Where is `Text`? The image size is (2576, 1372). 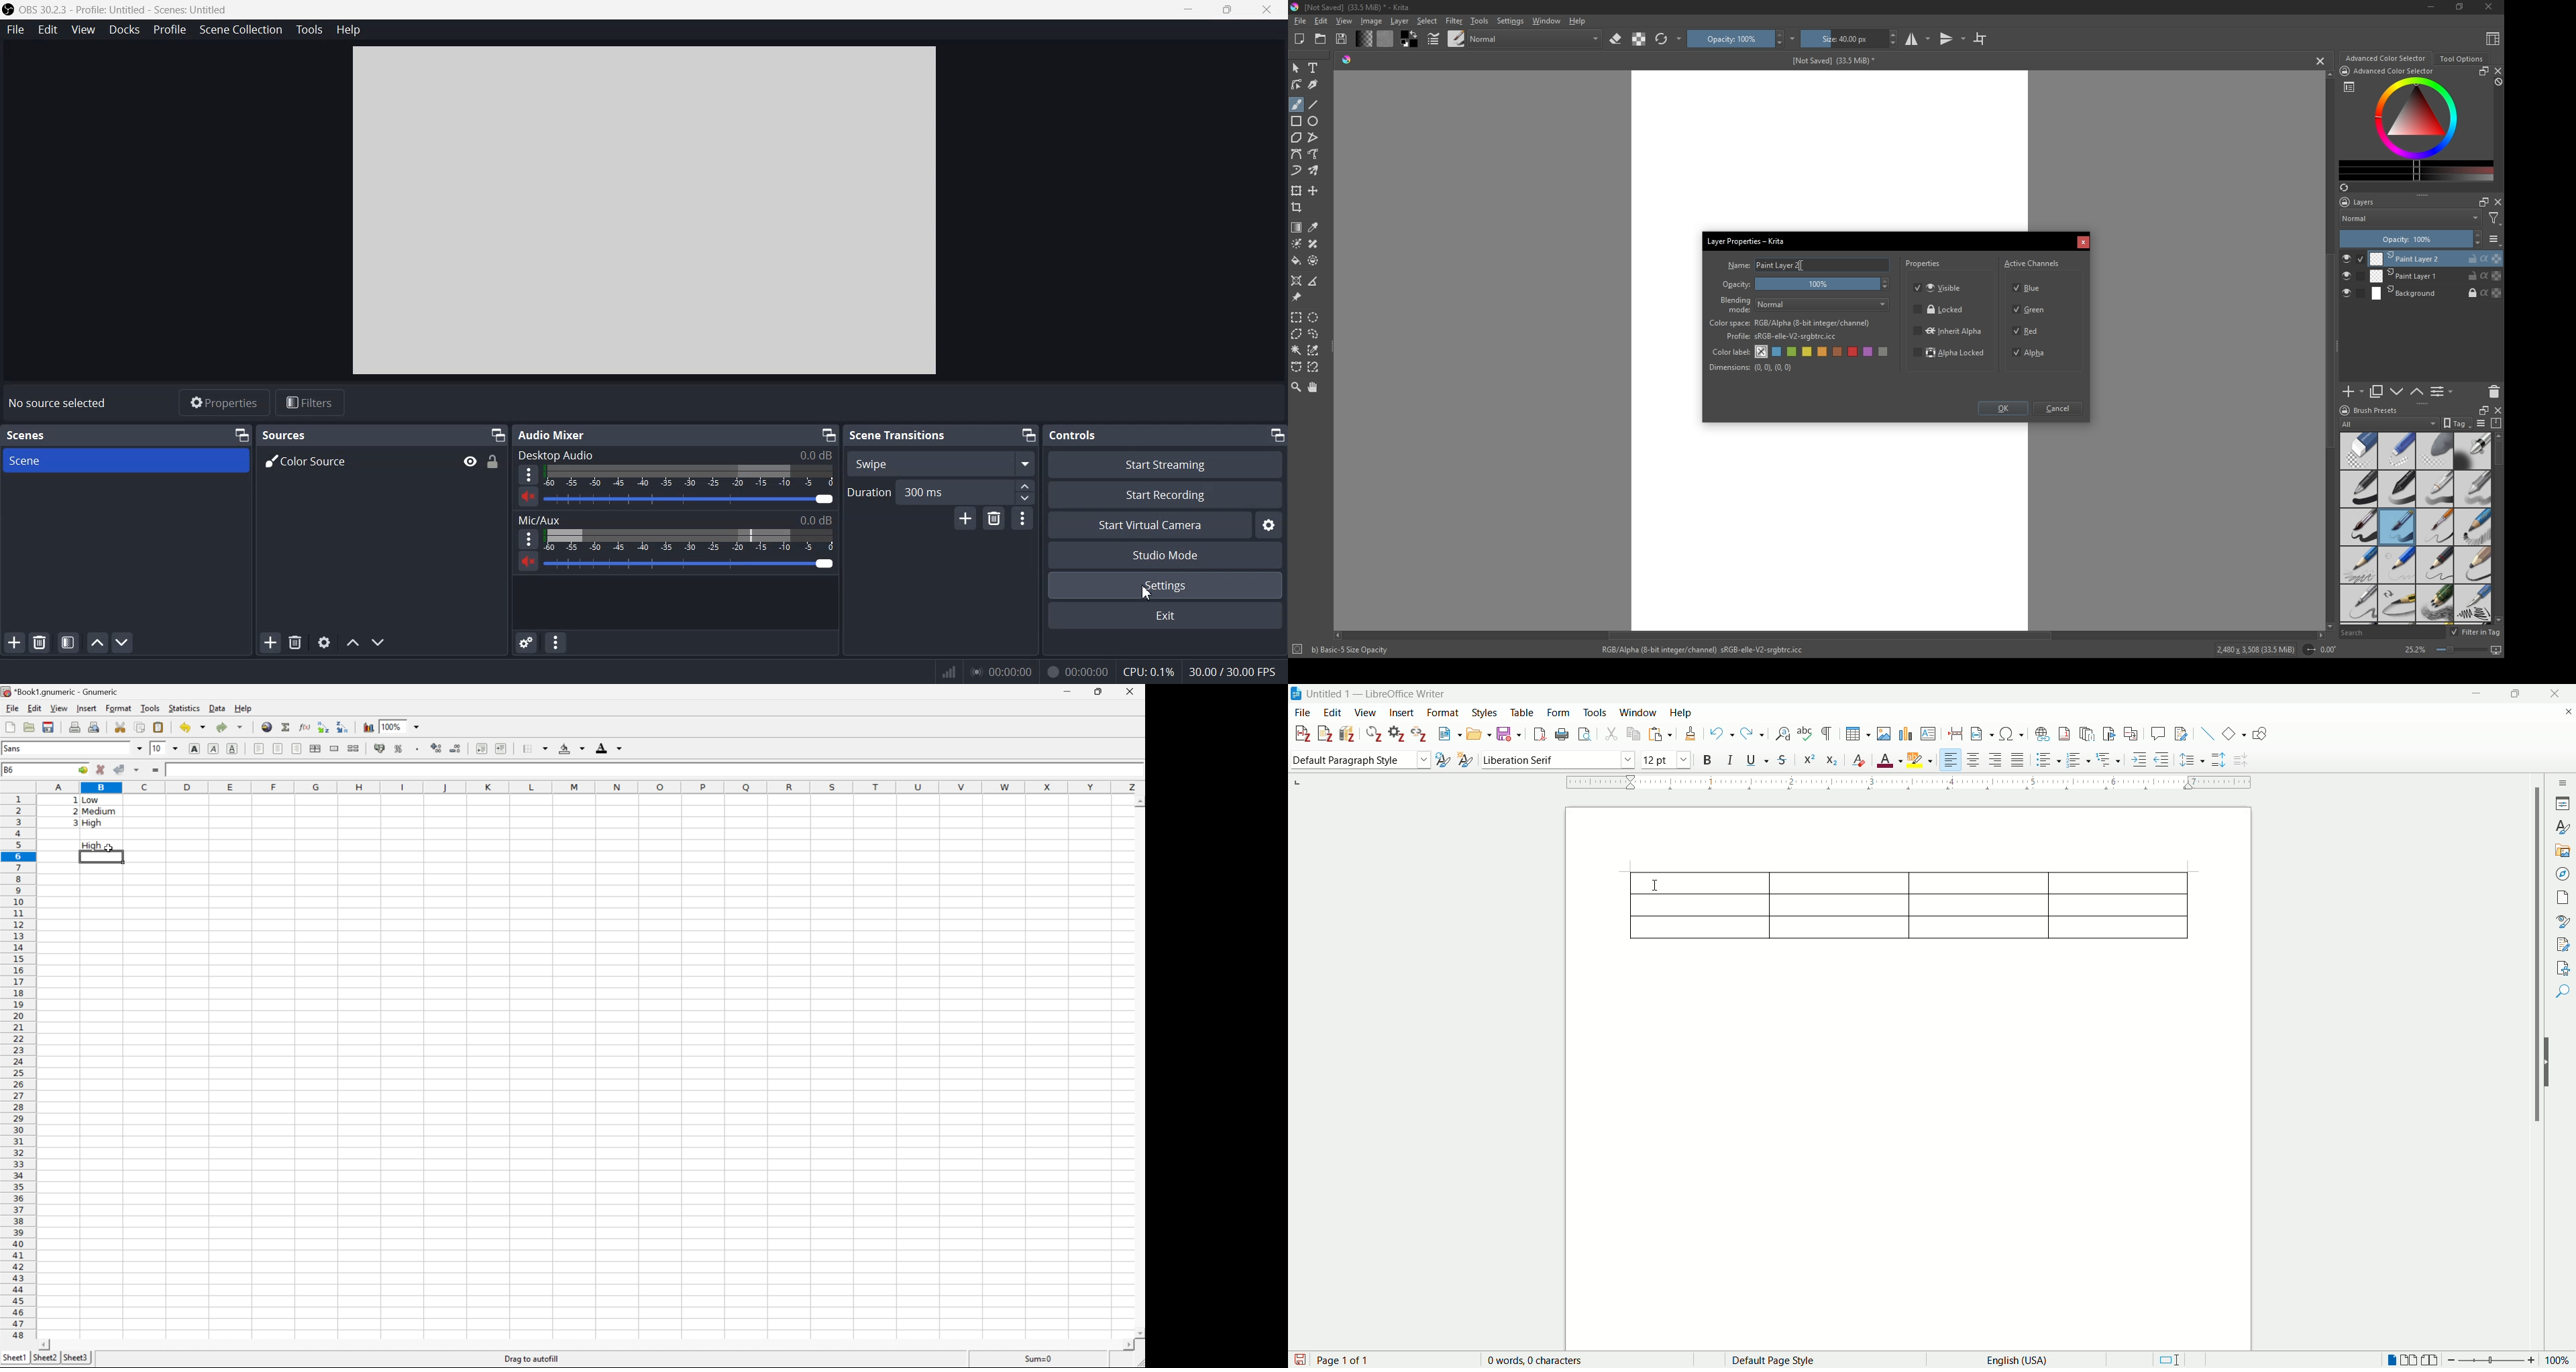 Text is located at coordinates (1073, 435).